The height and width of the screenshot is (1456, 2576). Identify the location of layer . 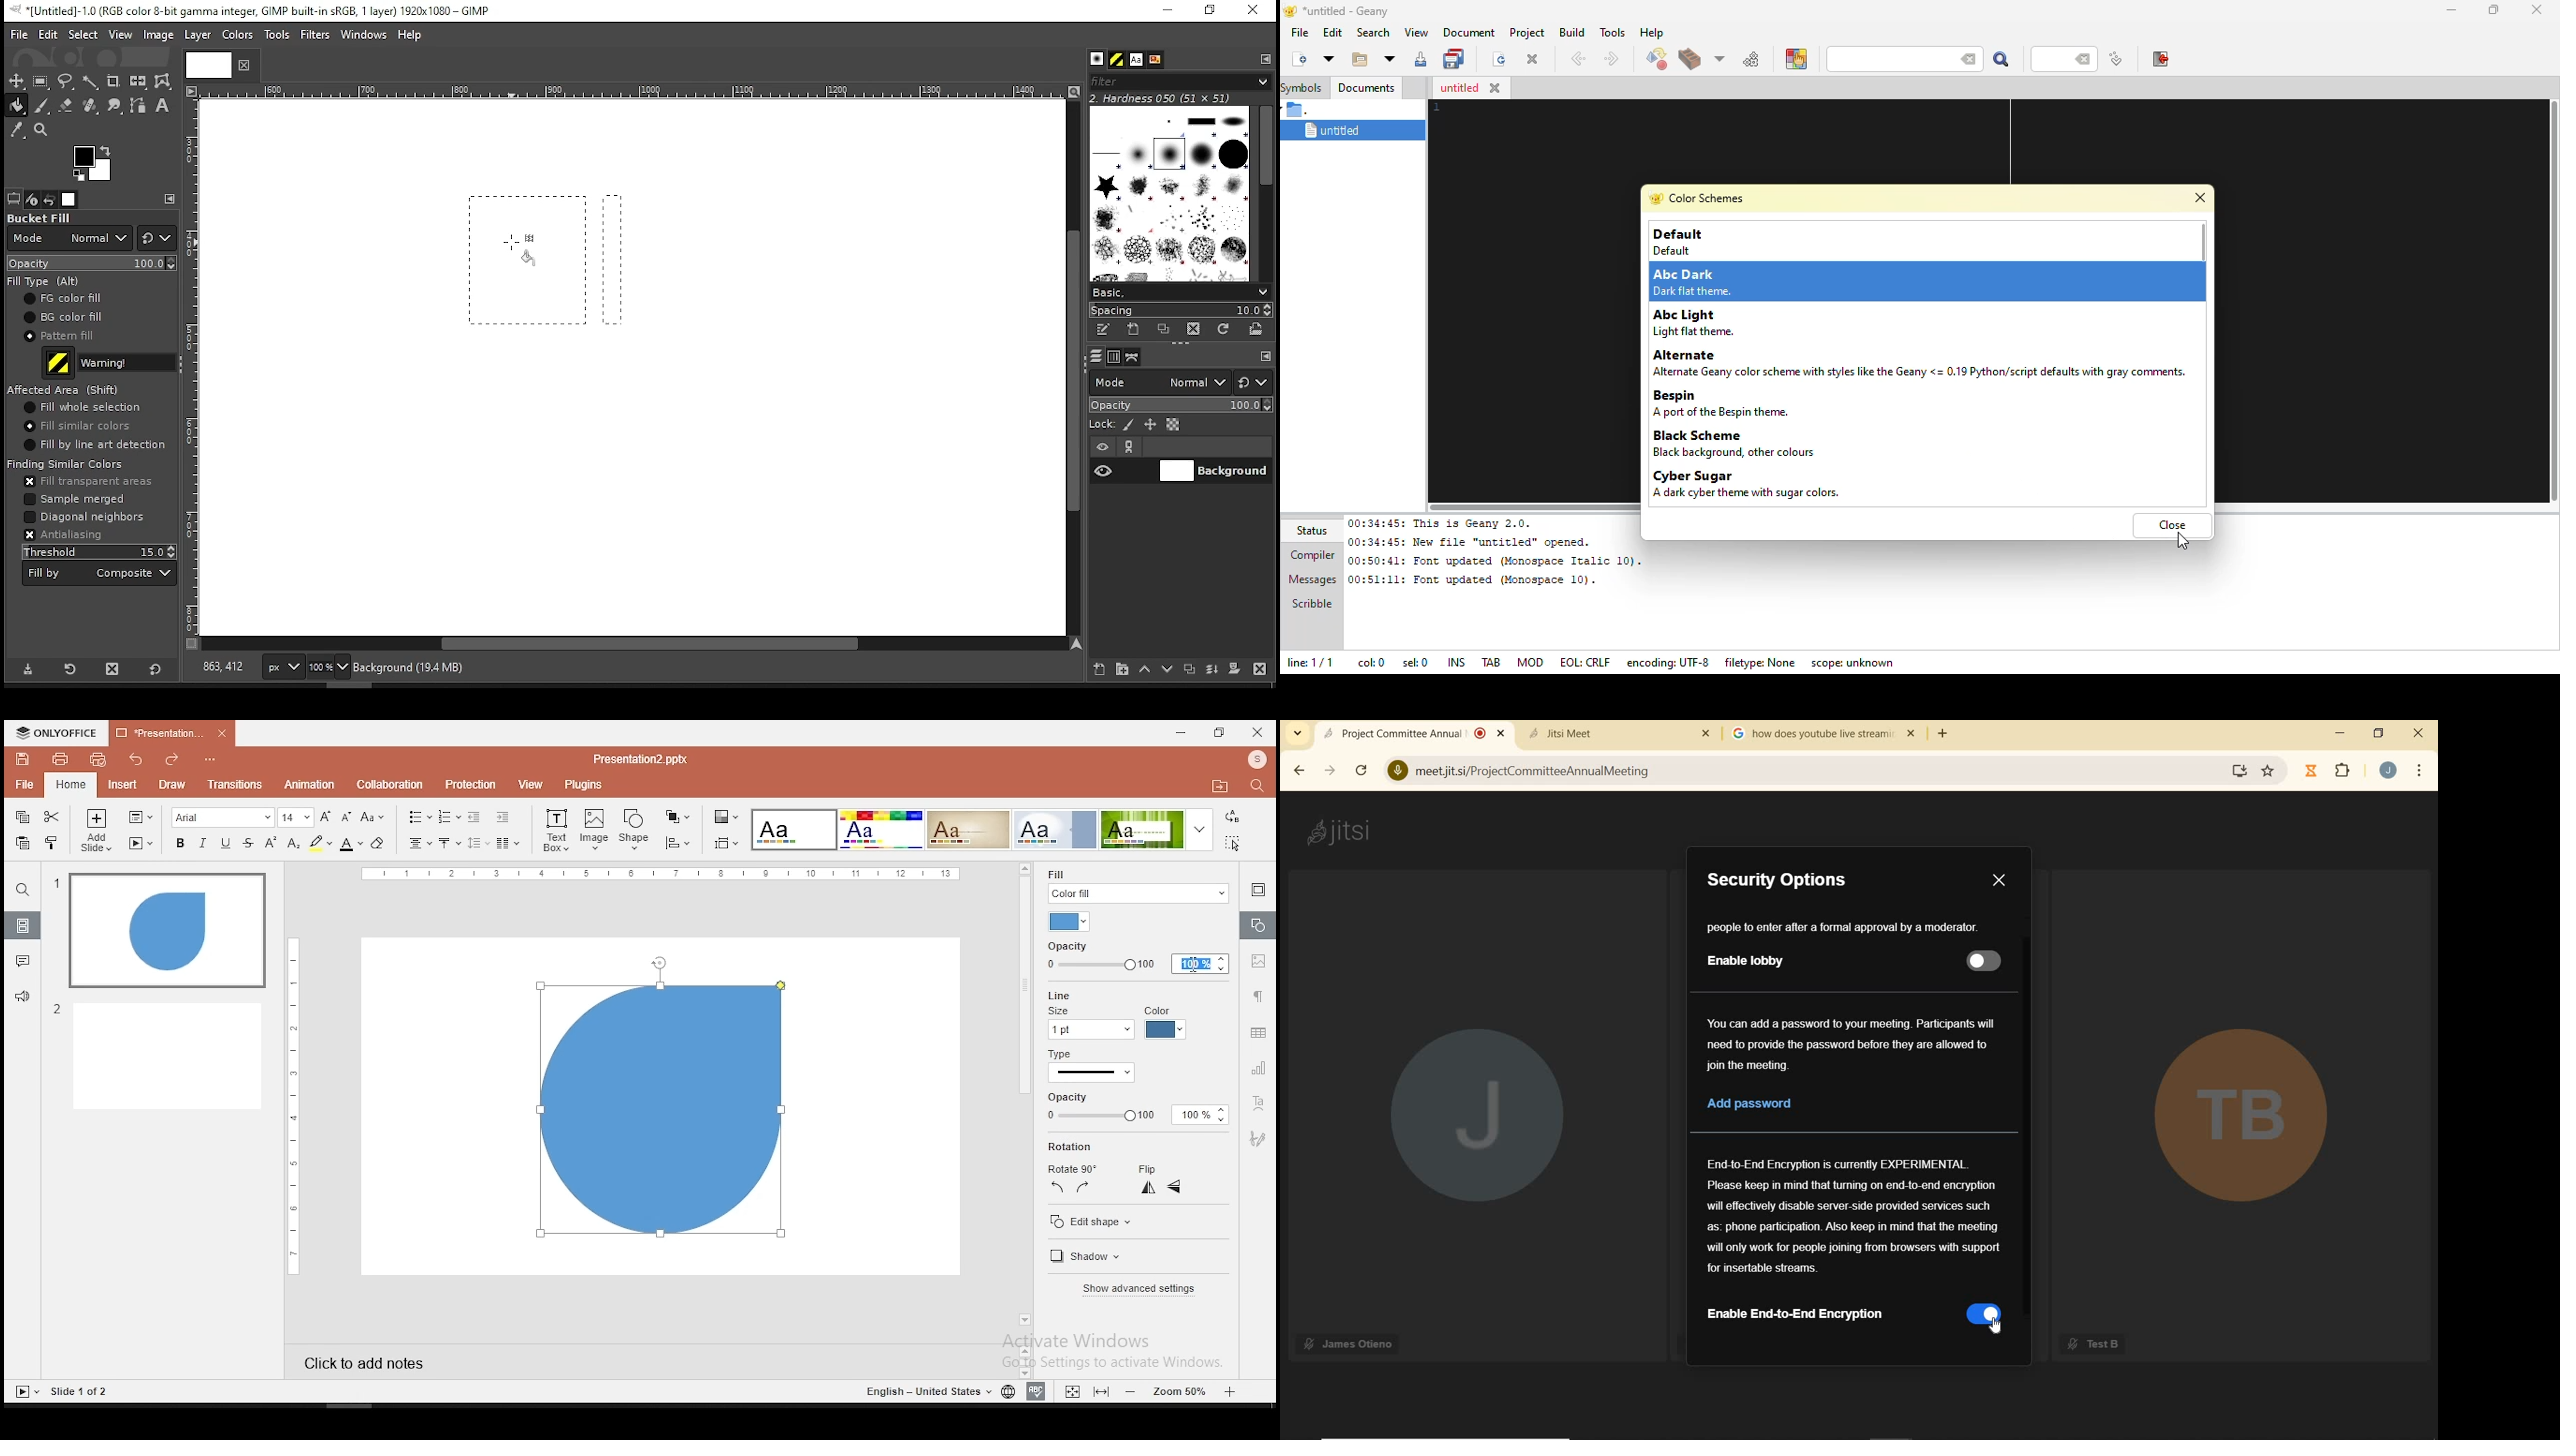
(1213, 471).